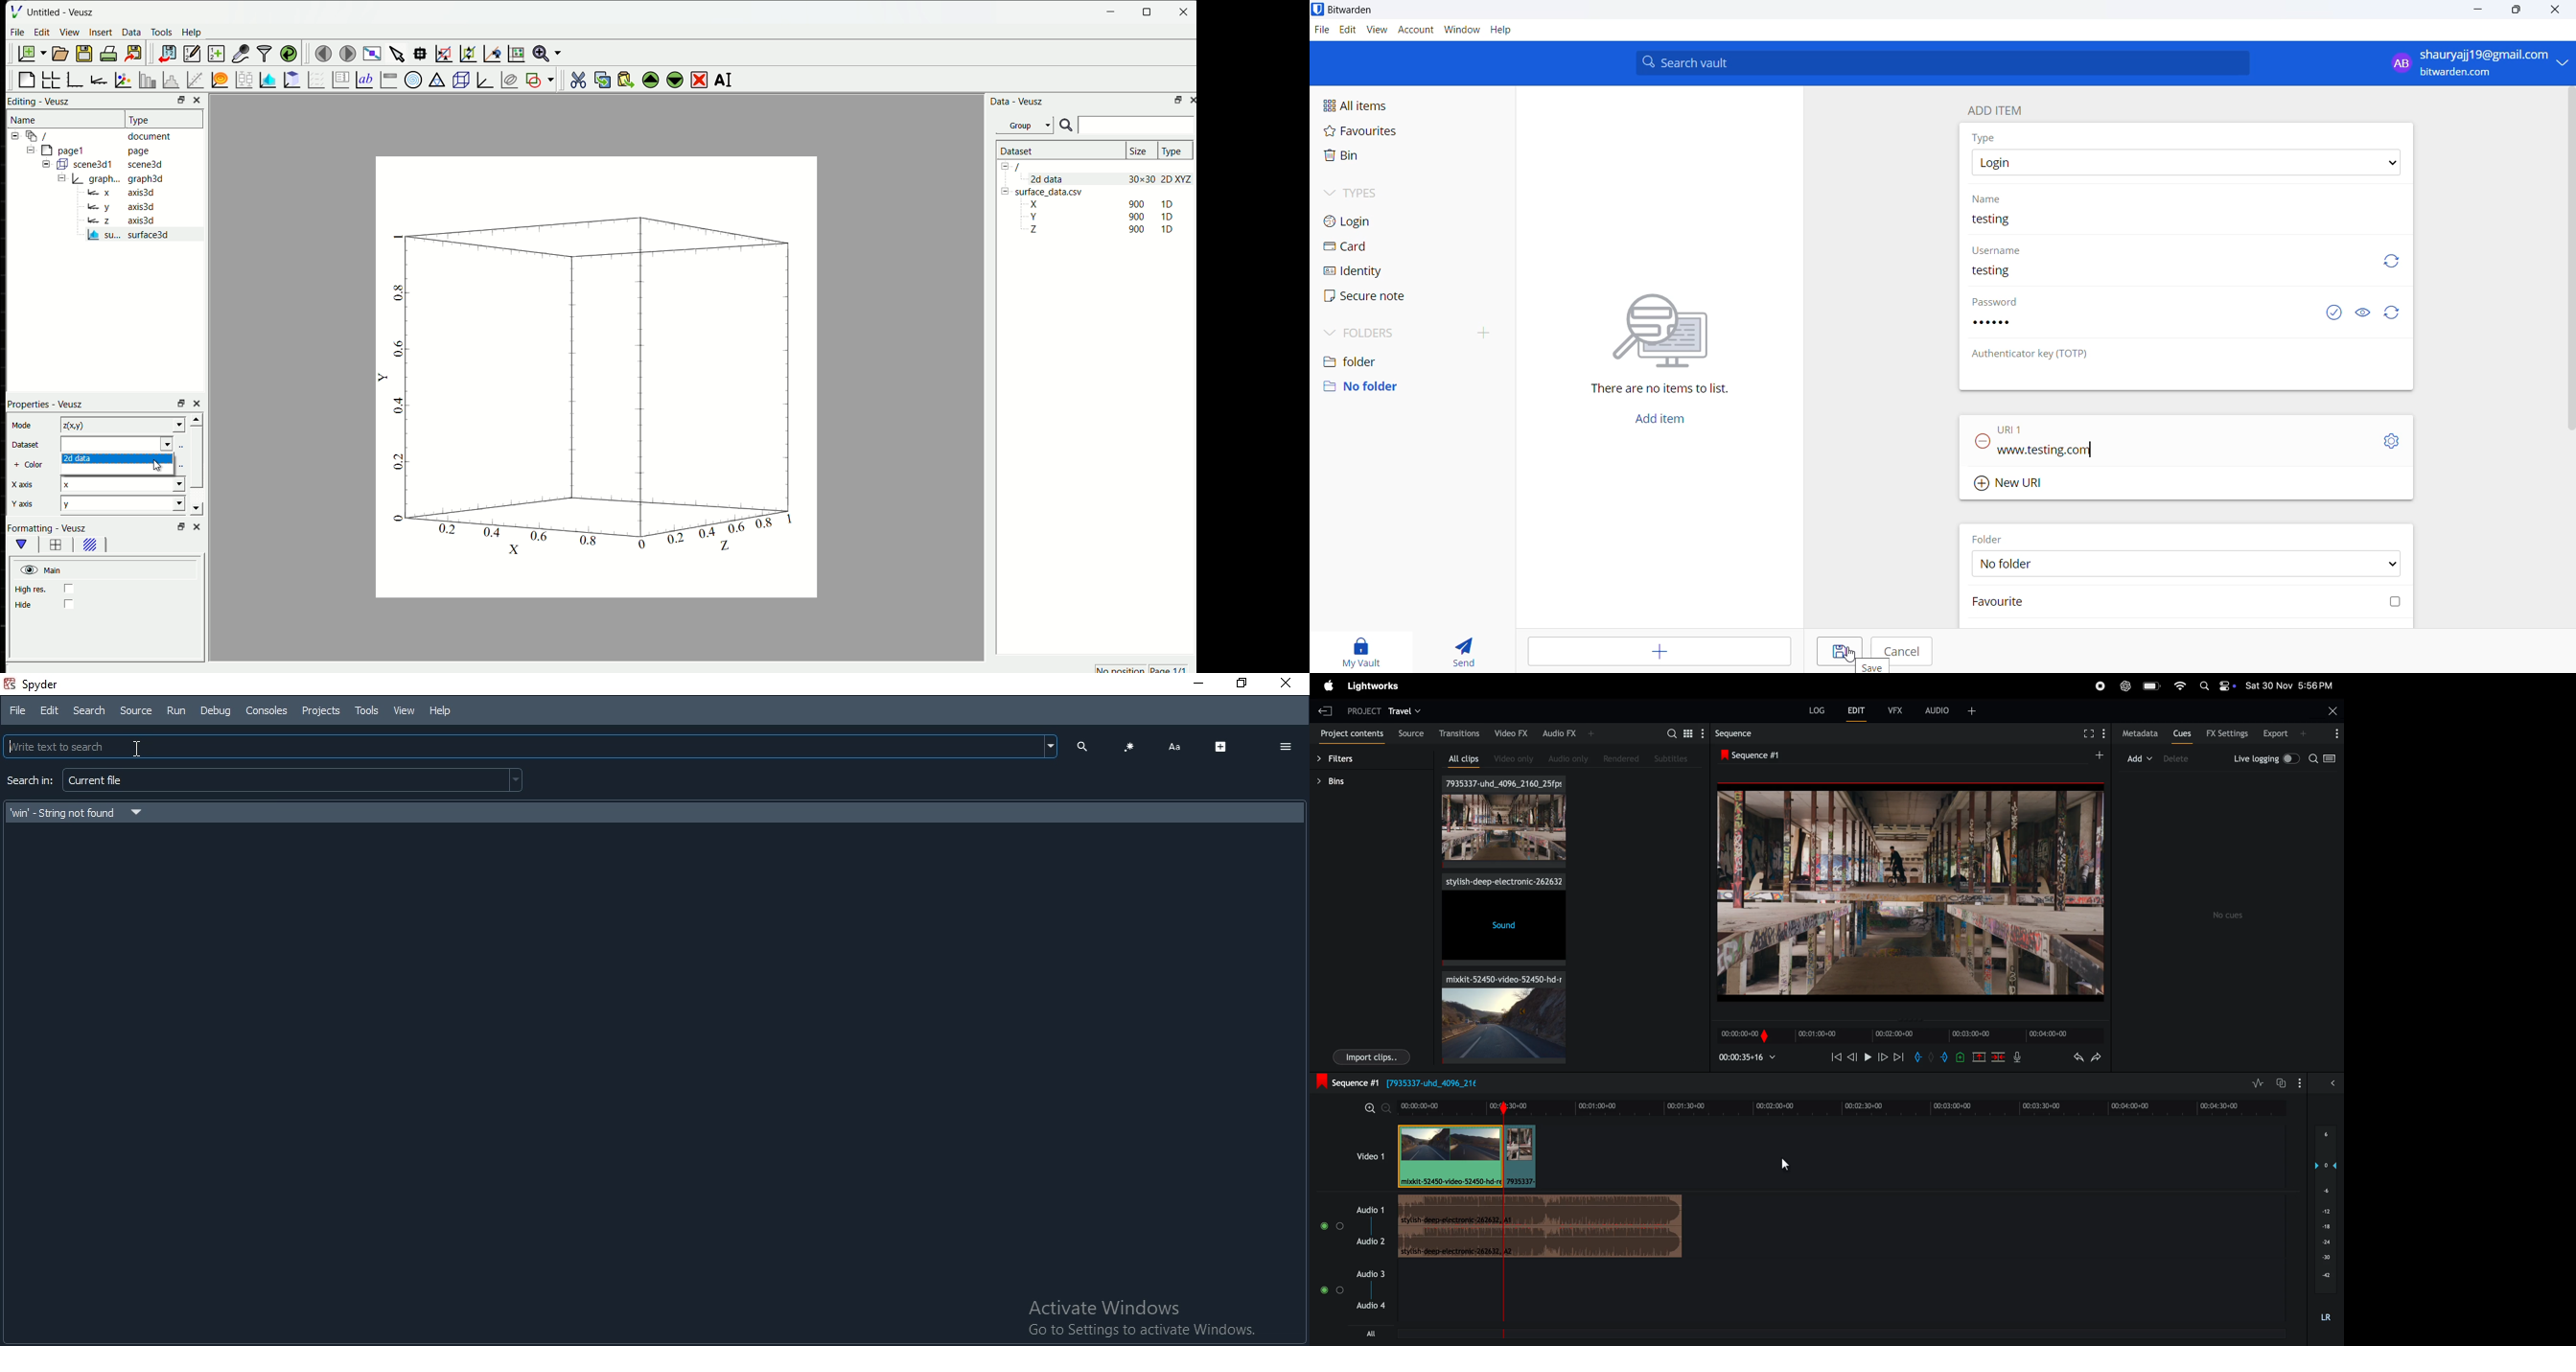 The image size is (2576, 1372). What do you see at coordinates (2568, 259) in the screenshot?
I see `vertical scrollbar` at bounding box center [2568, 259].